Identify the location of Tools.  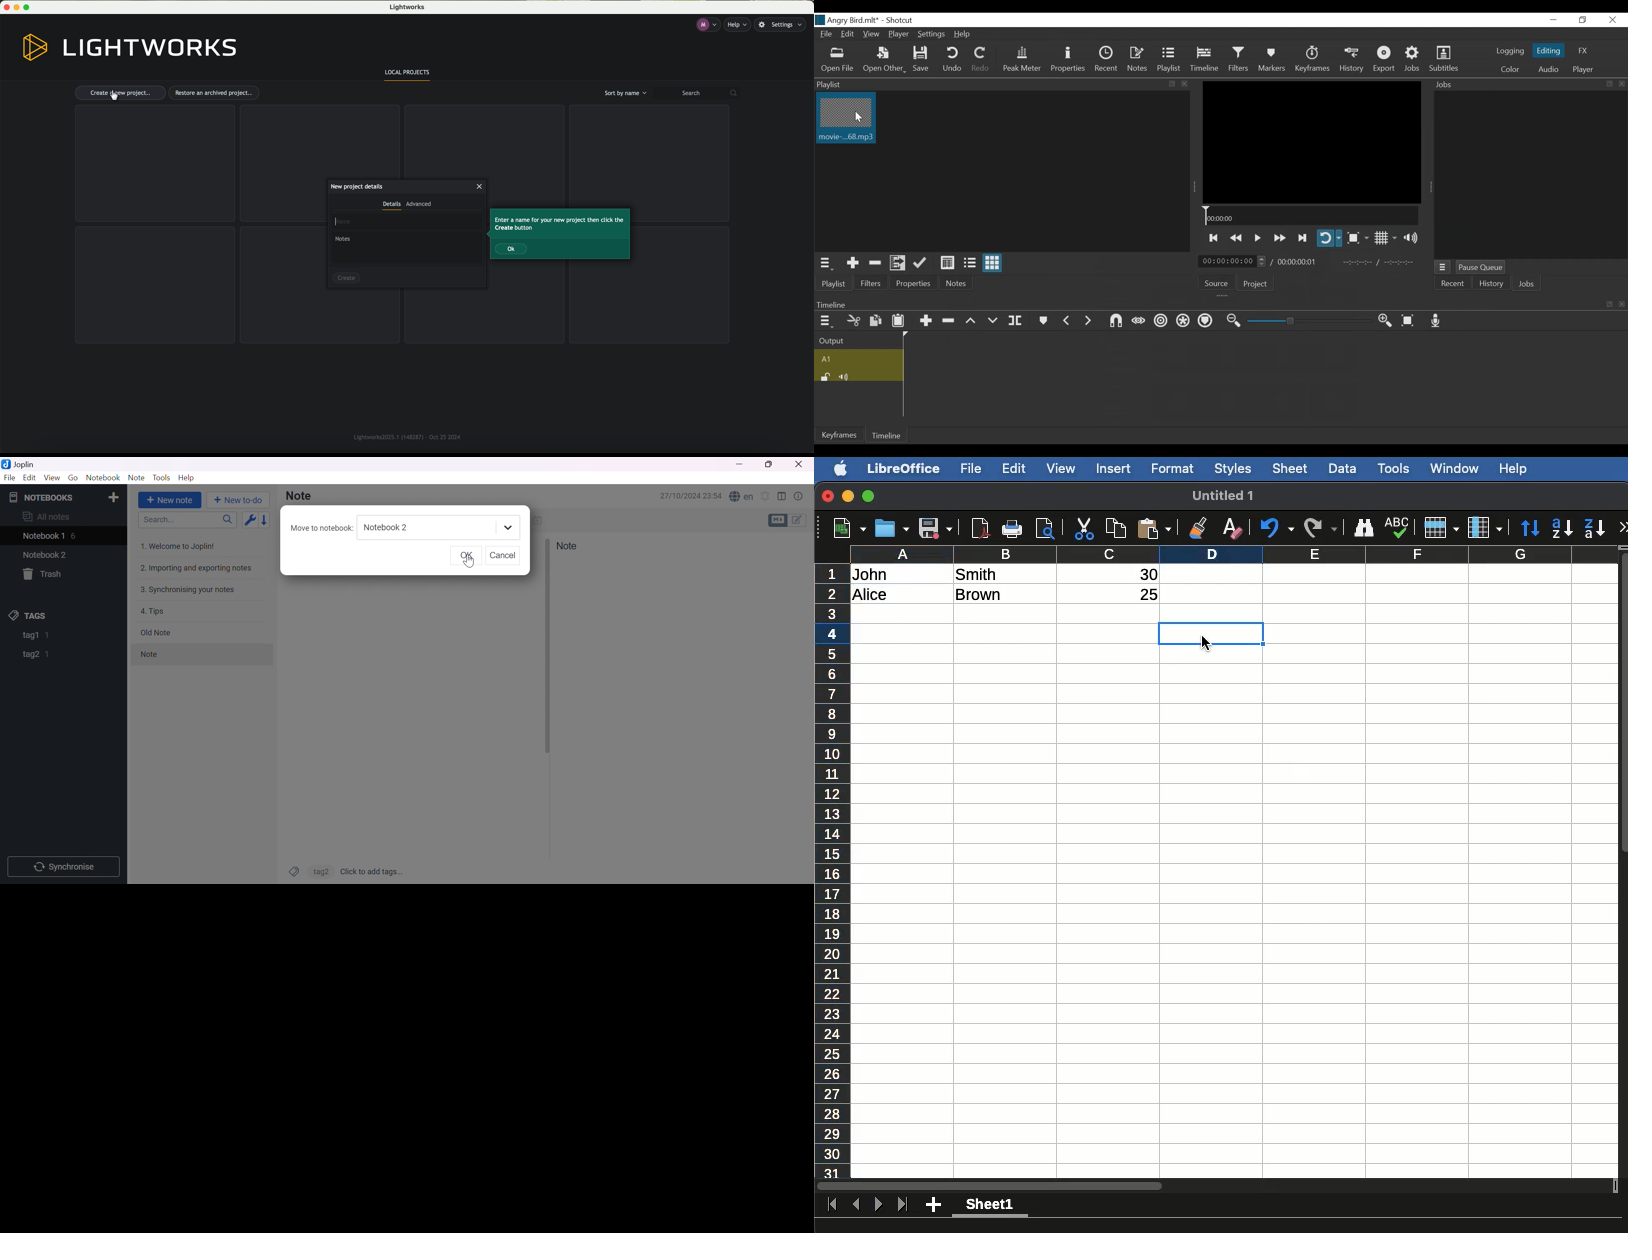
(161, 477).